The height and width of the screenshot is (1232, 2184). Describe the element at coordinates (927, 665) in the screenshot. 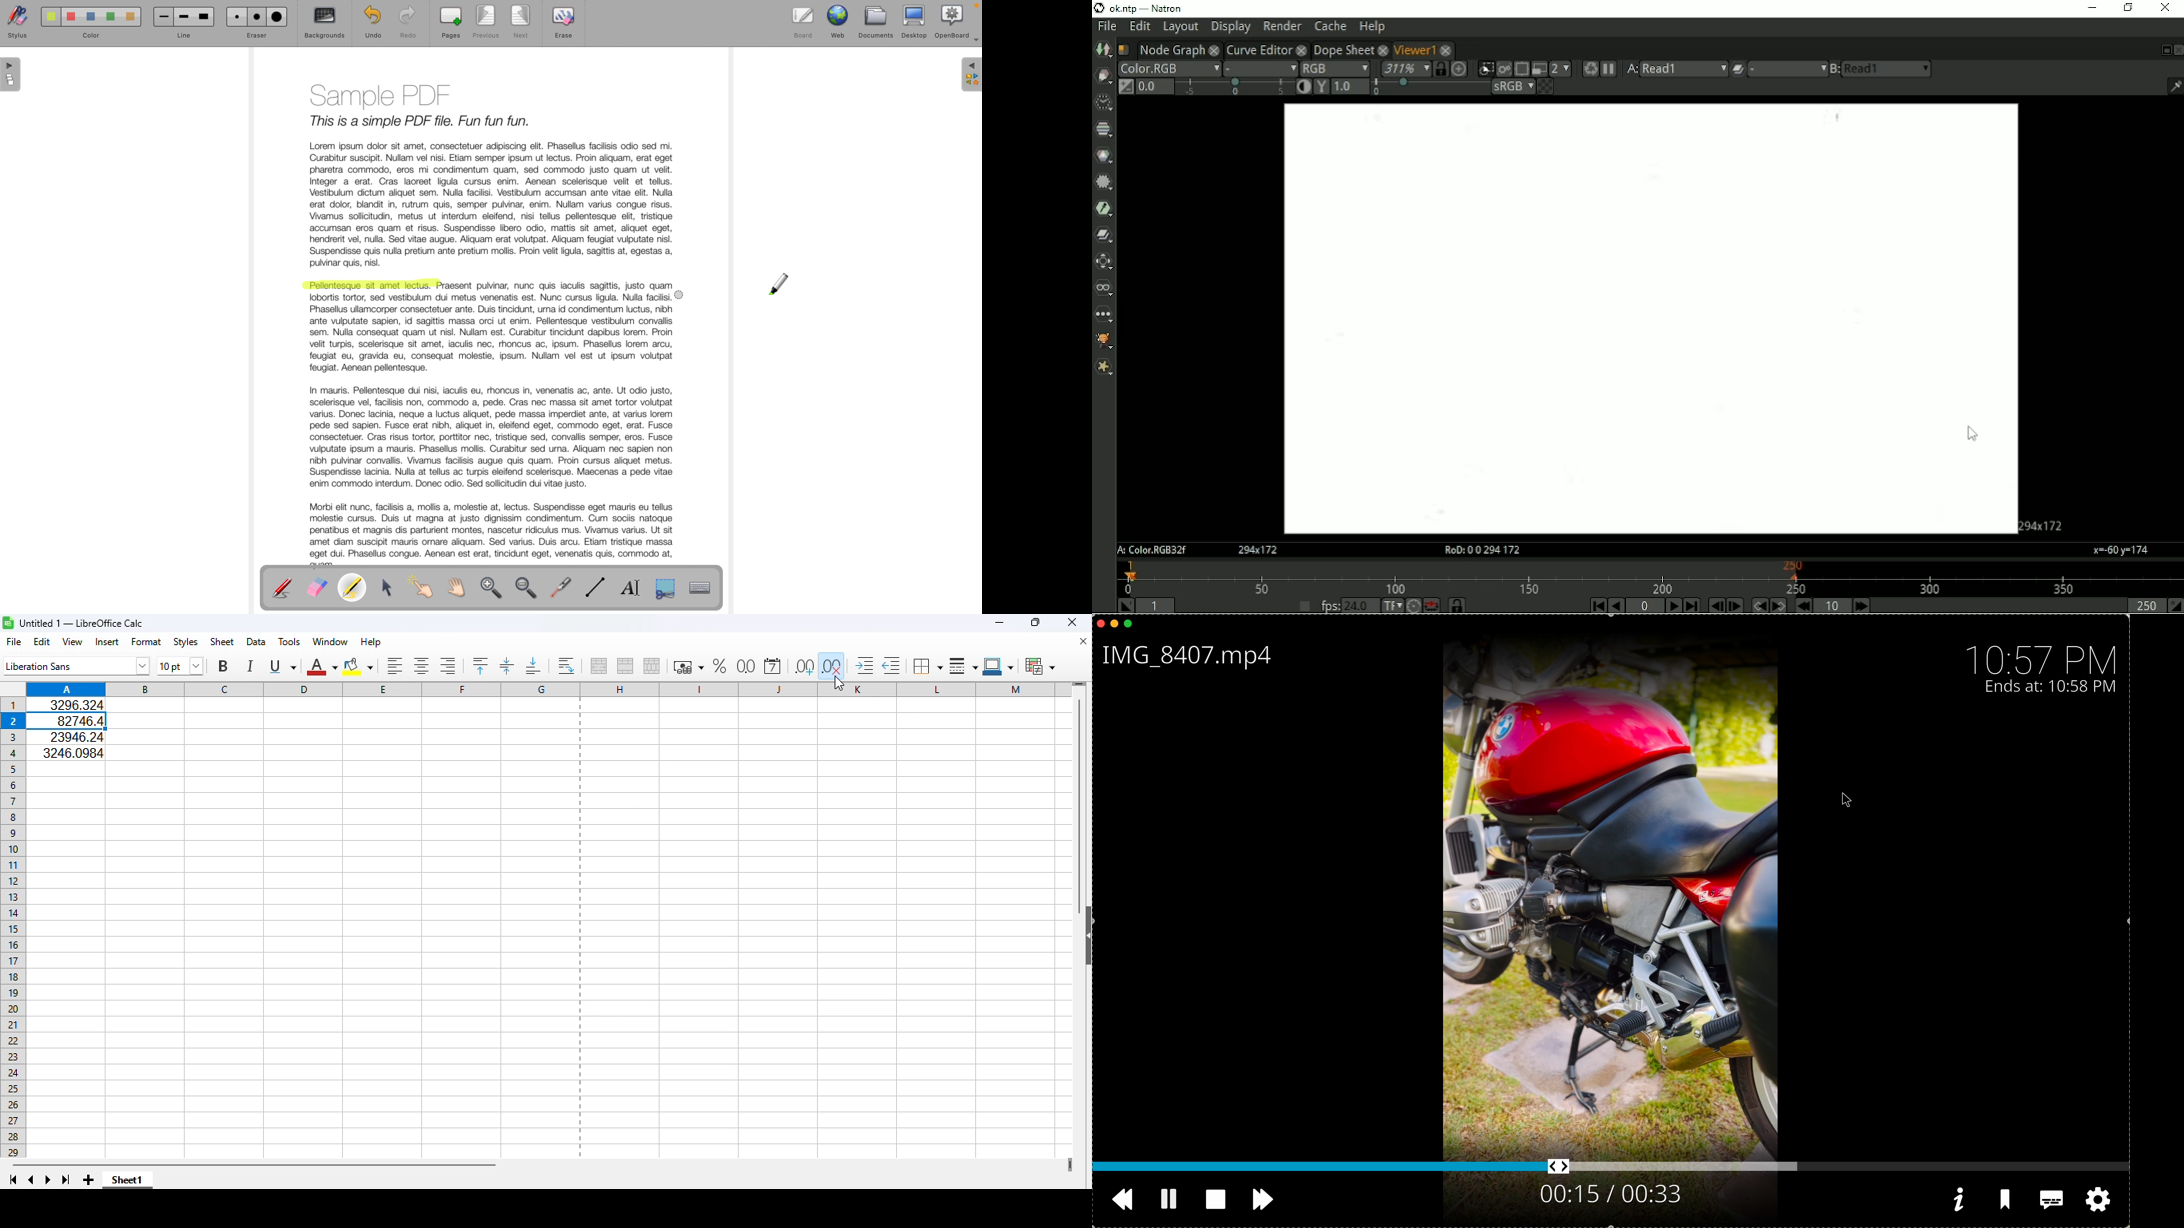

I see `Borders` at that location.